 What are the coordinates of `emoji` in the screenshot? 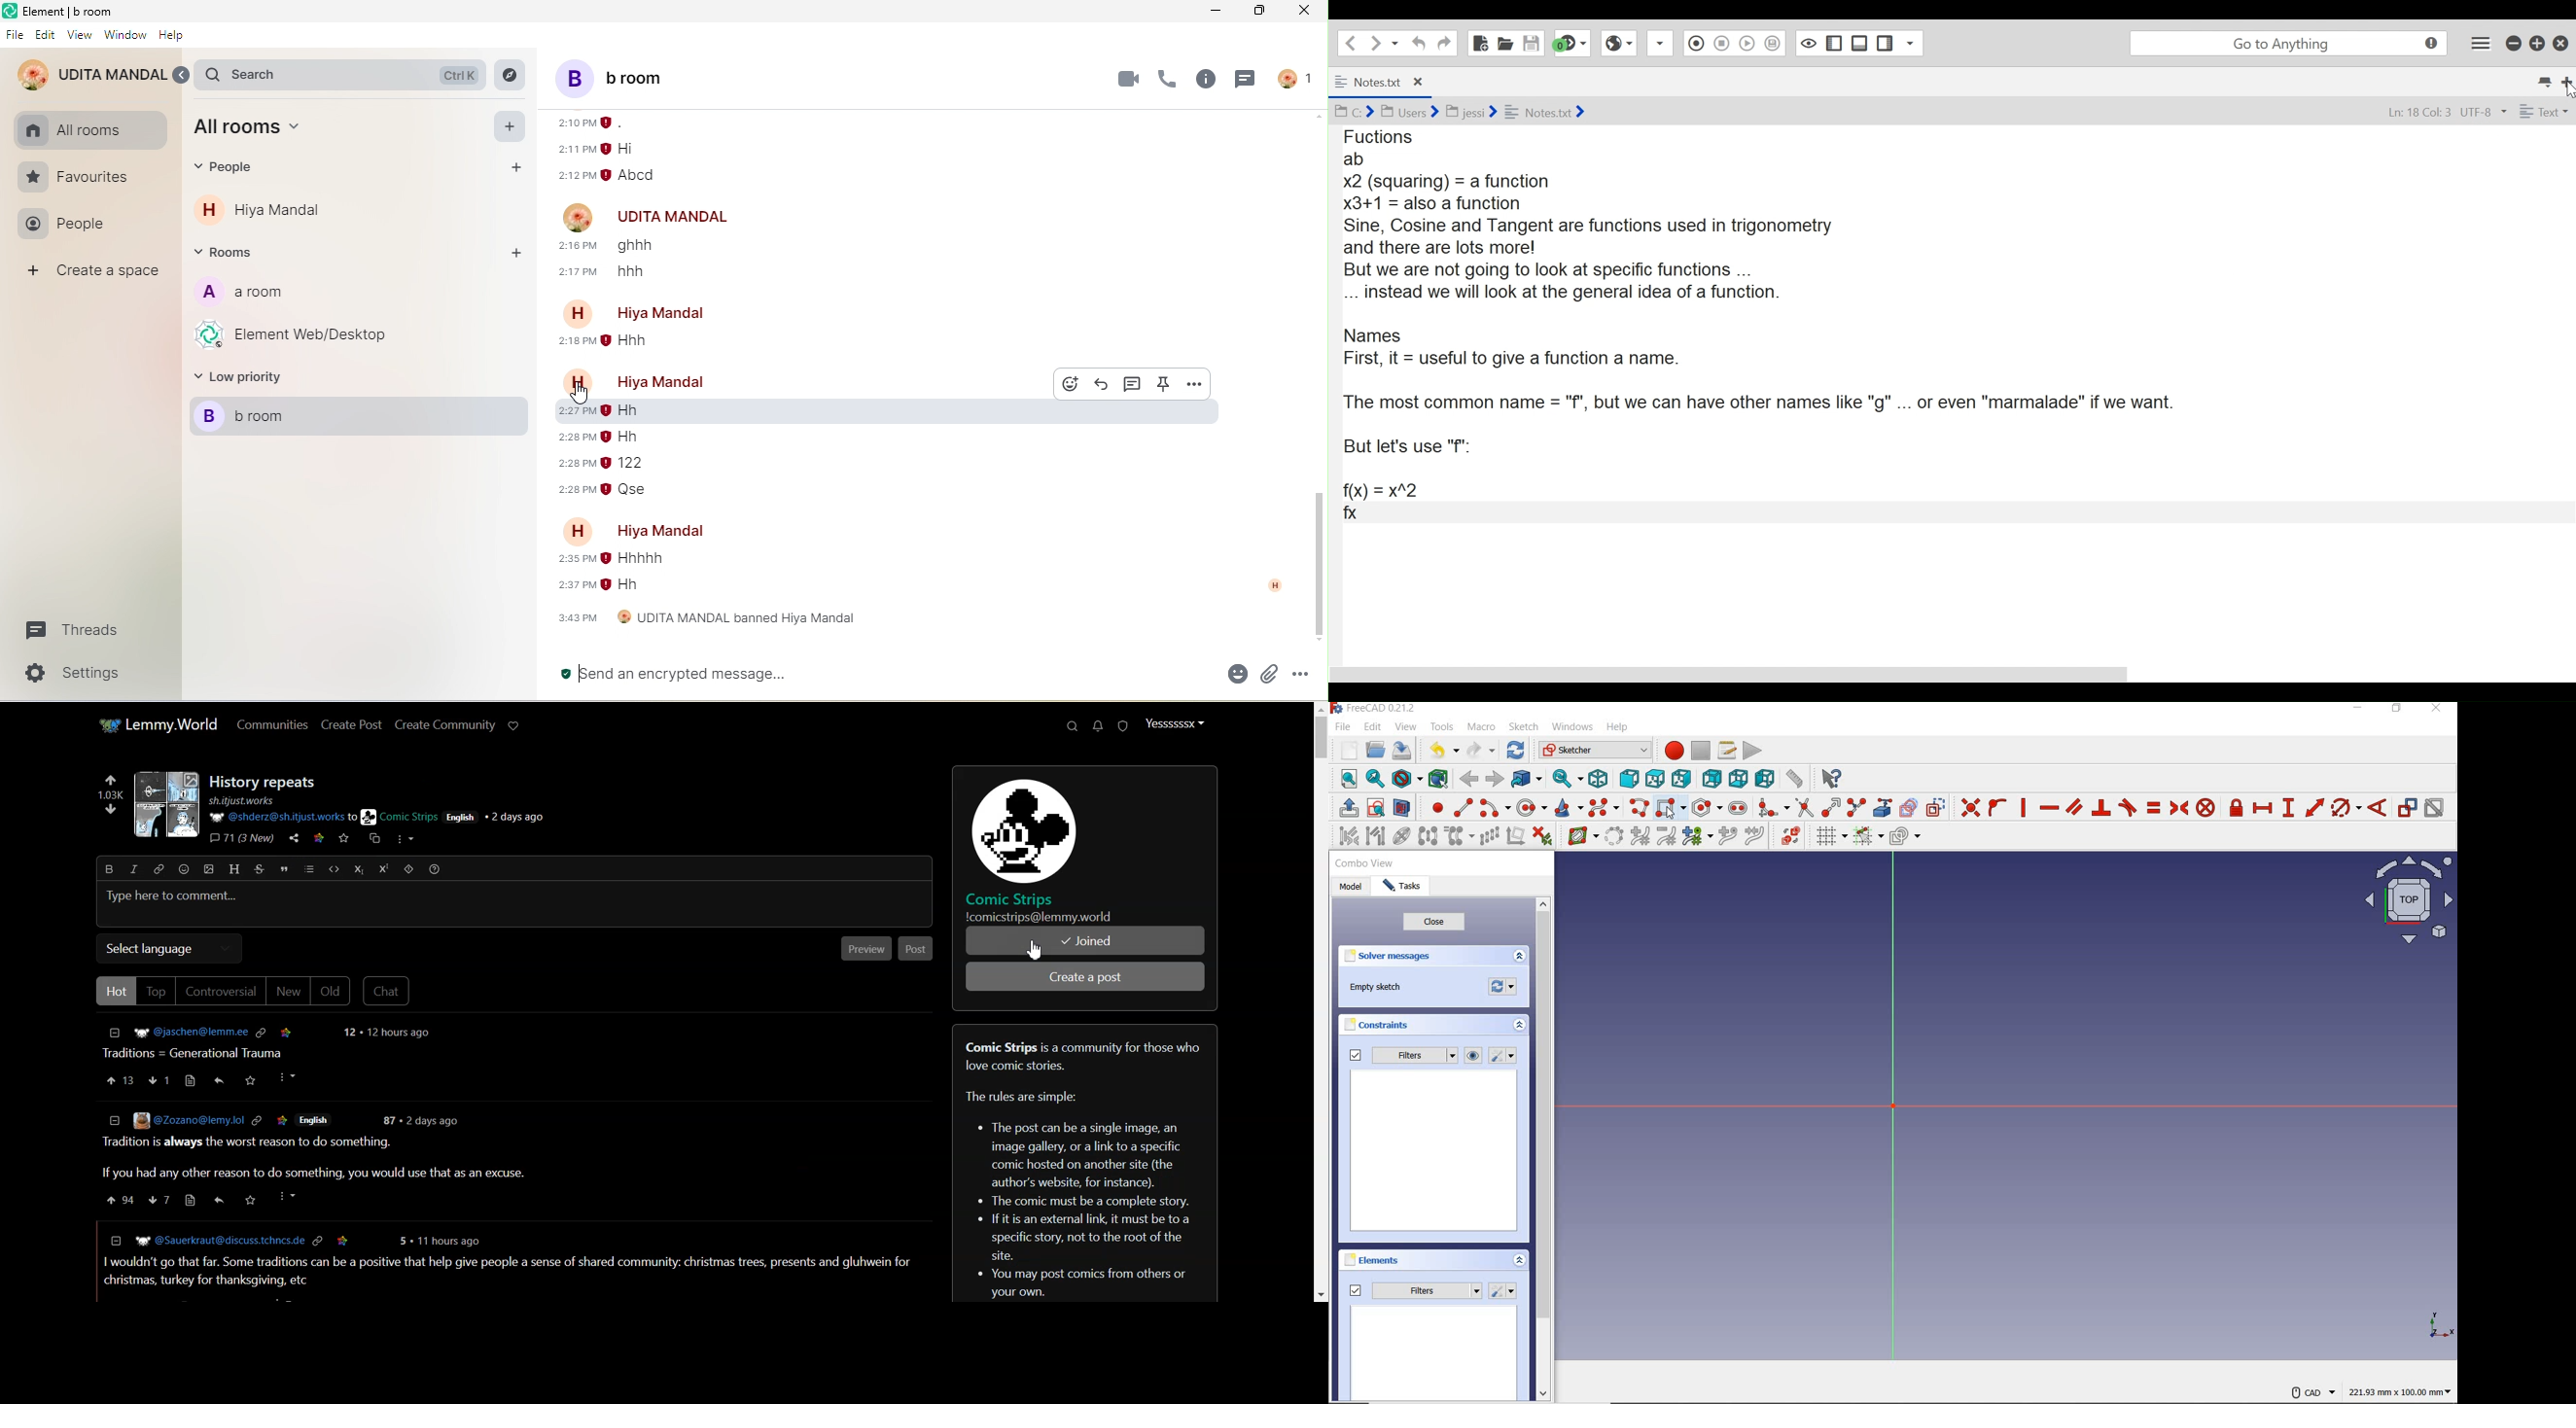 It's located at (1238, 671).